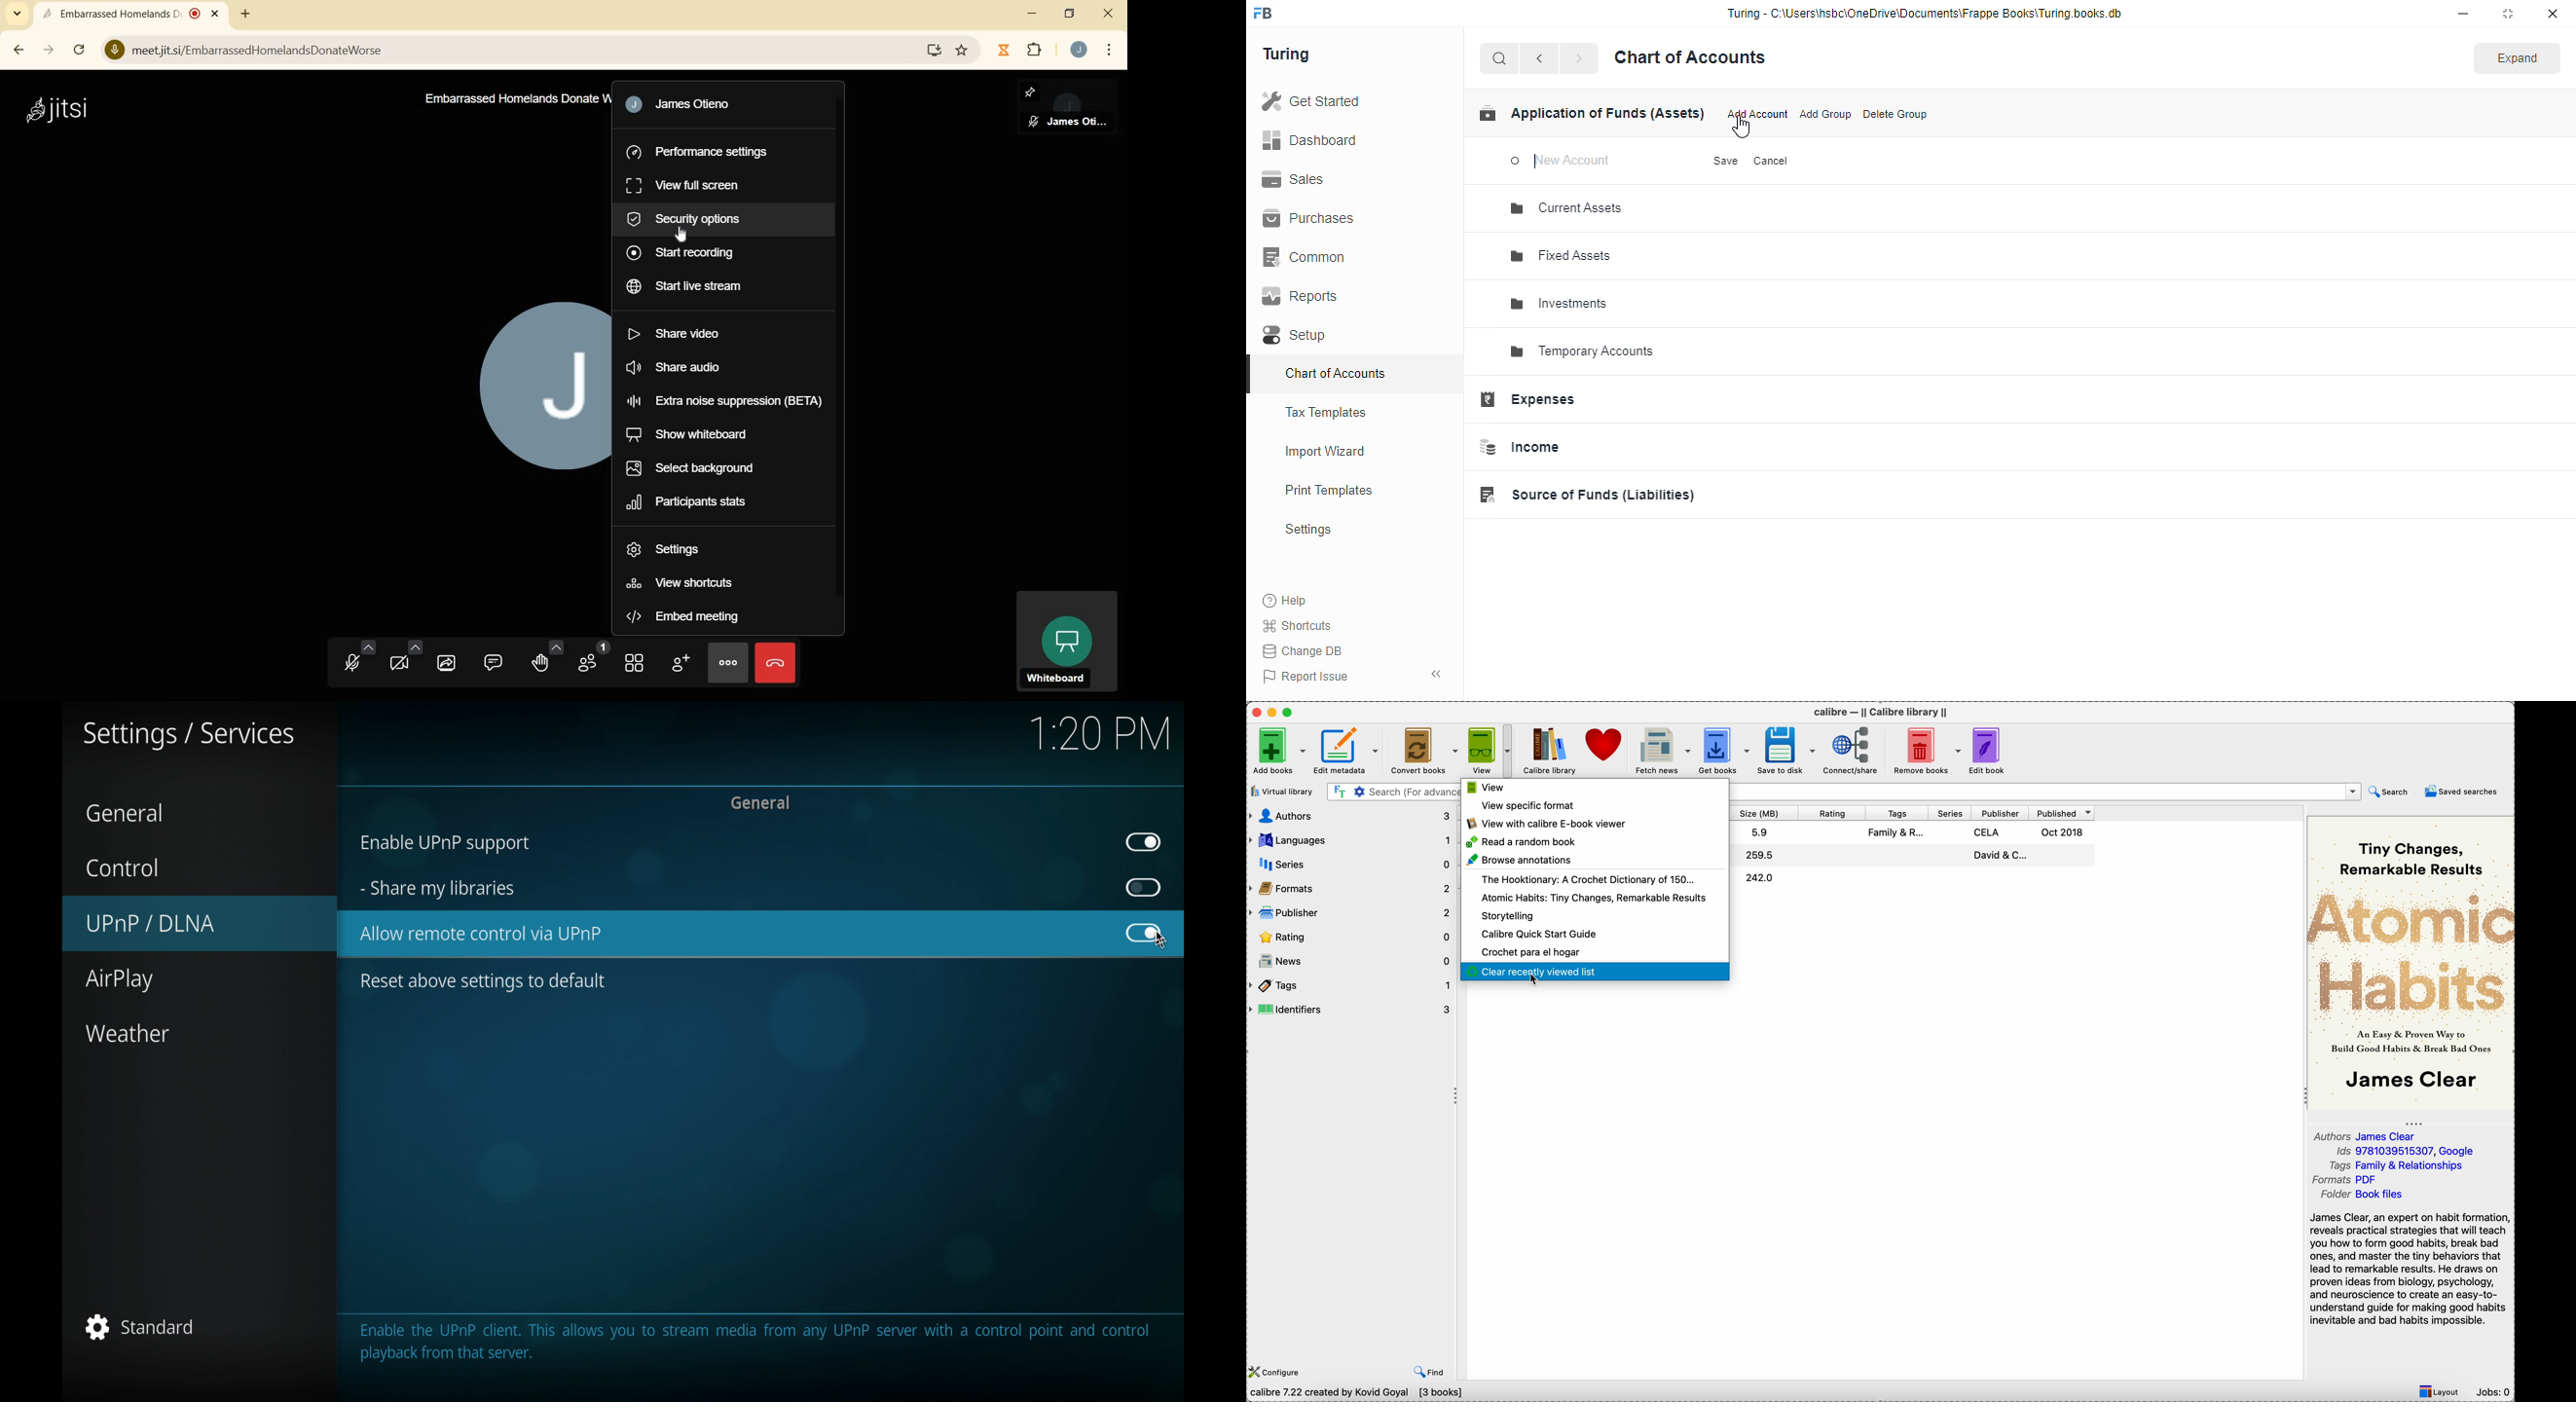 This screenshot has height=1428, width=2576. I want to click on toggle tile view, so click(634, 663).